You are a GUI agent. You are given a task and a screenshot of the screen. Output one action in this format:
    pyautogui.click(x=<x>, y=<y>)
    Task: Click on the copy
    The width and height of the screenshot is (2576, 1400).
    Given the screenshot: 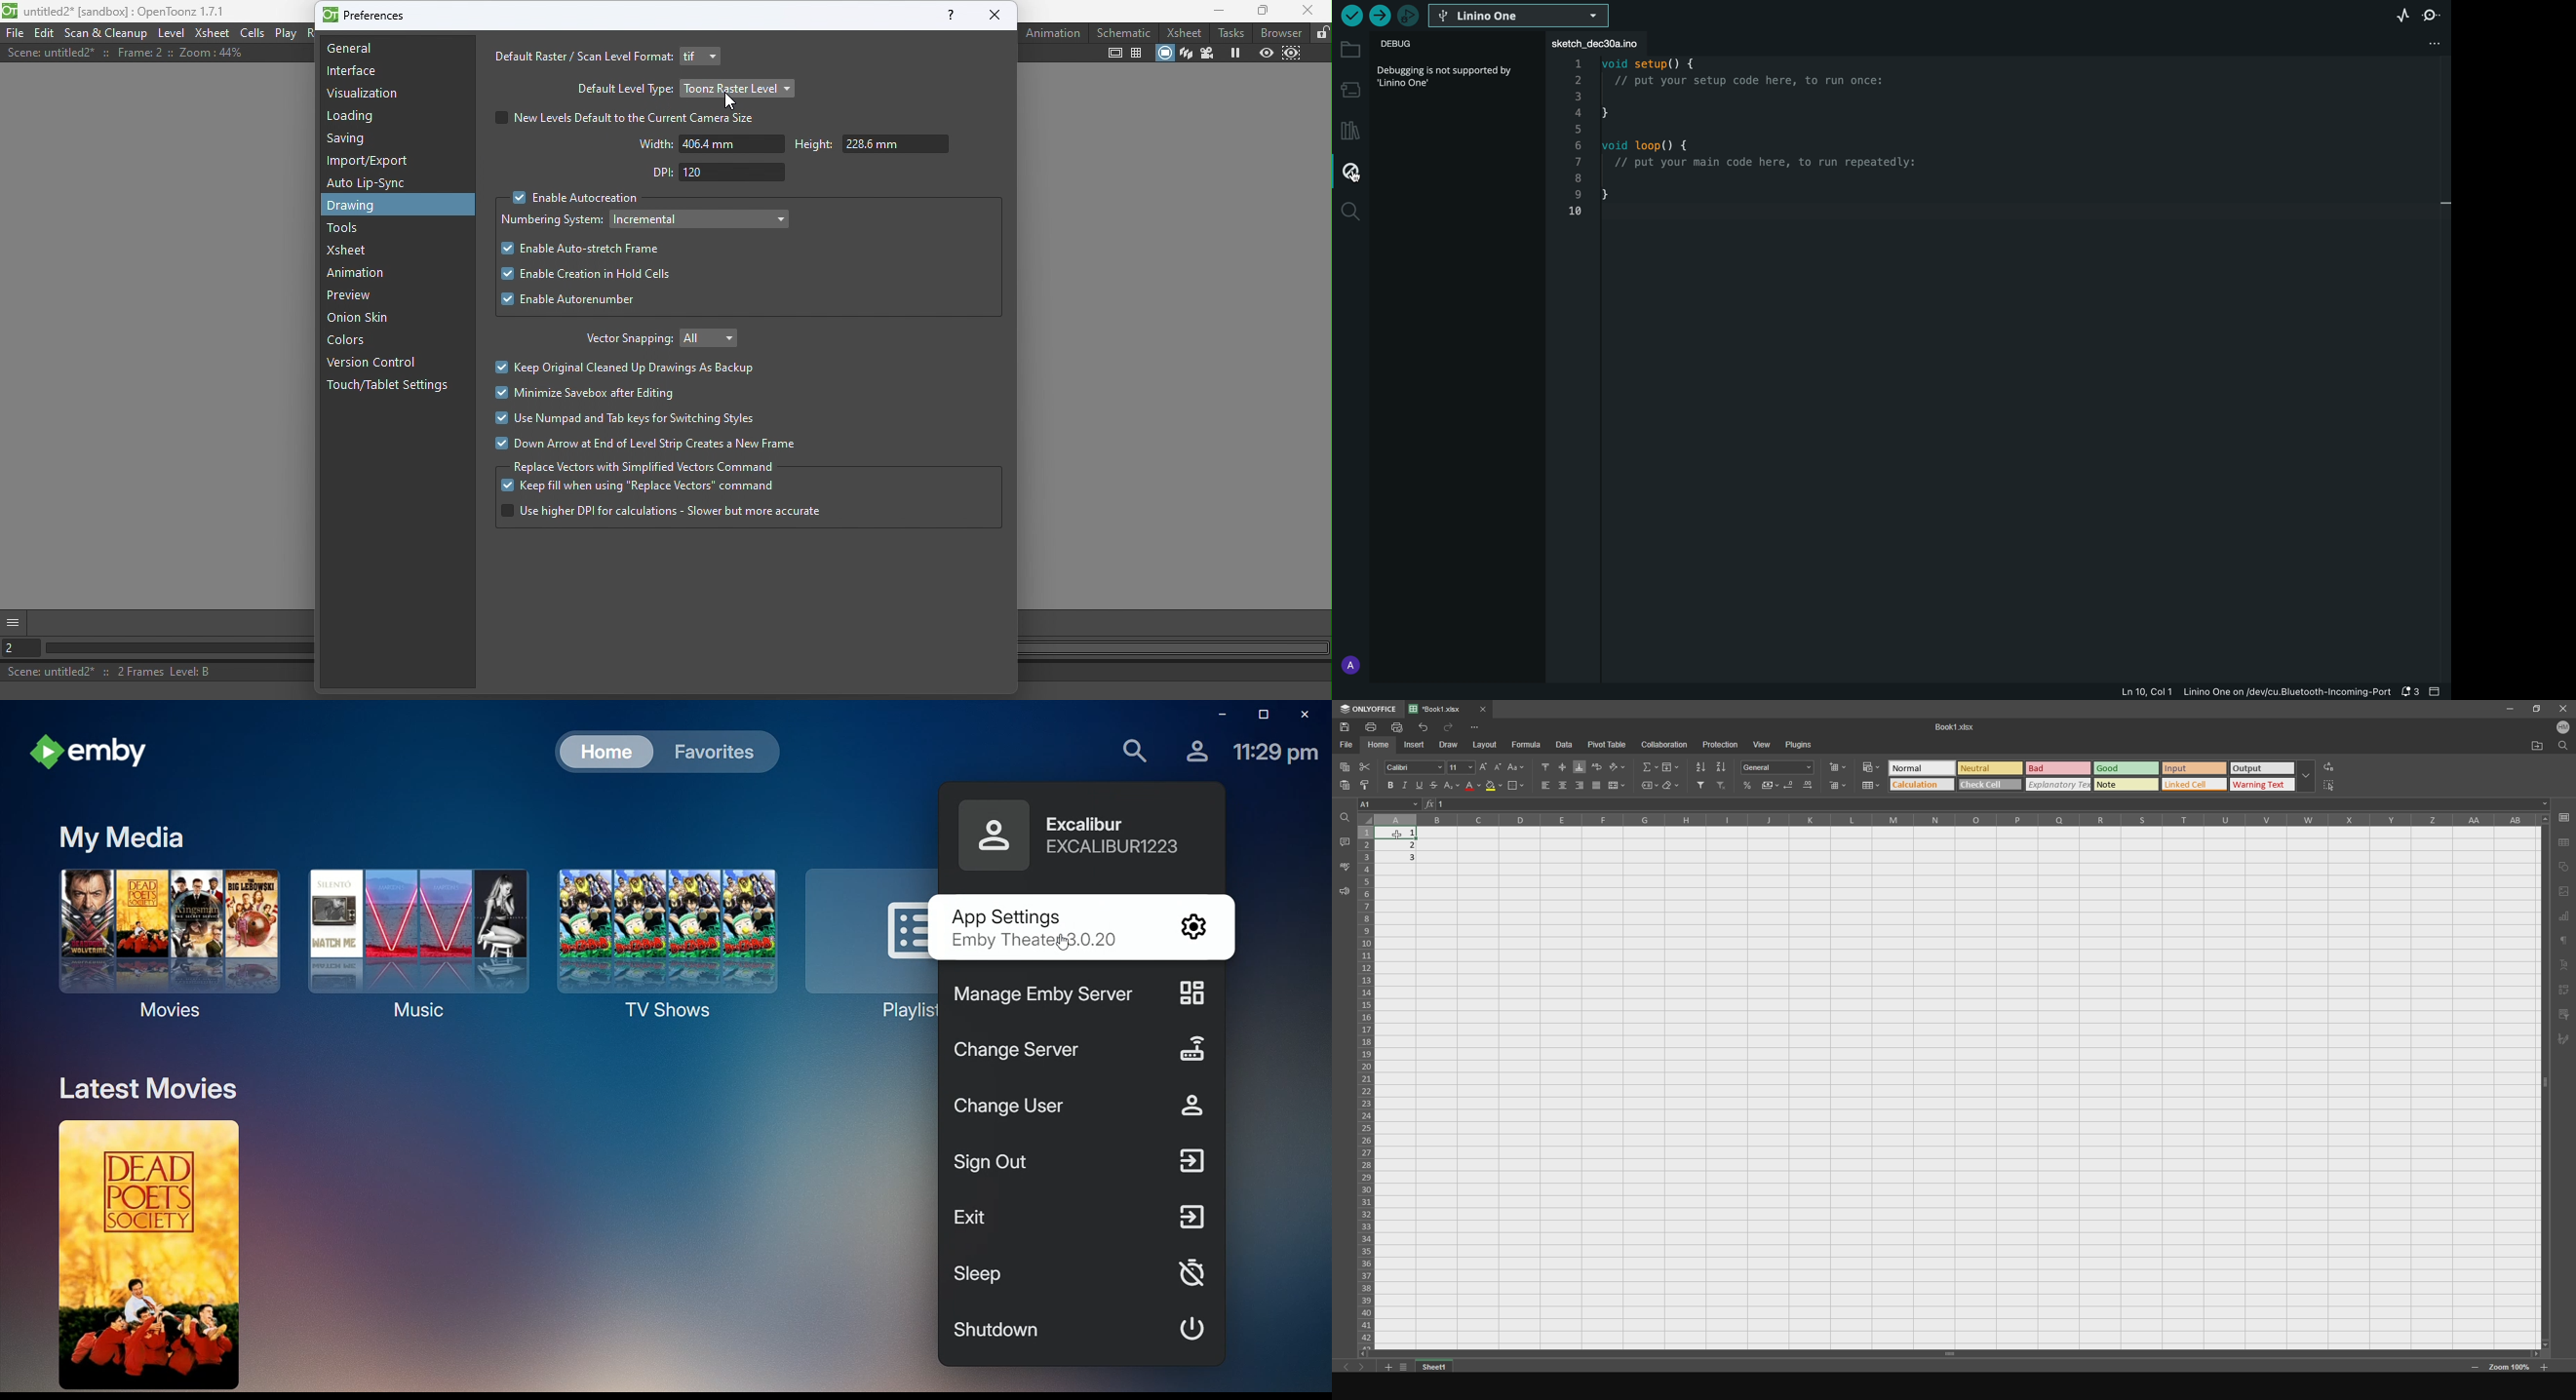 What is the action you would take?
    pyautogui.click(x=2564, y=866)
    